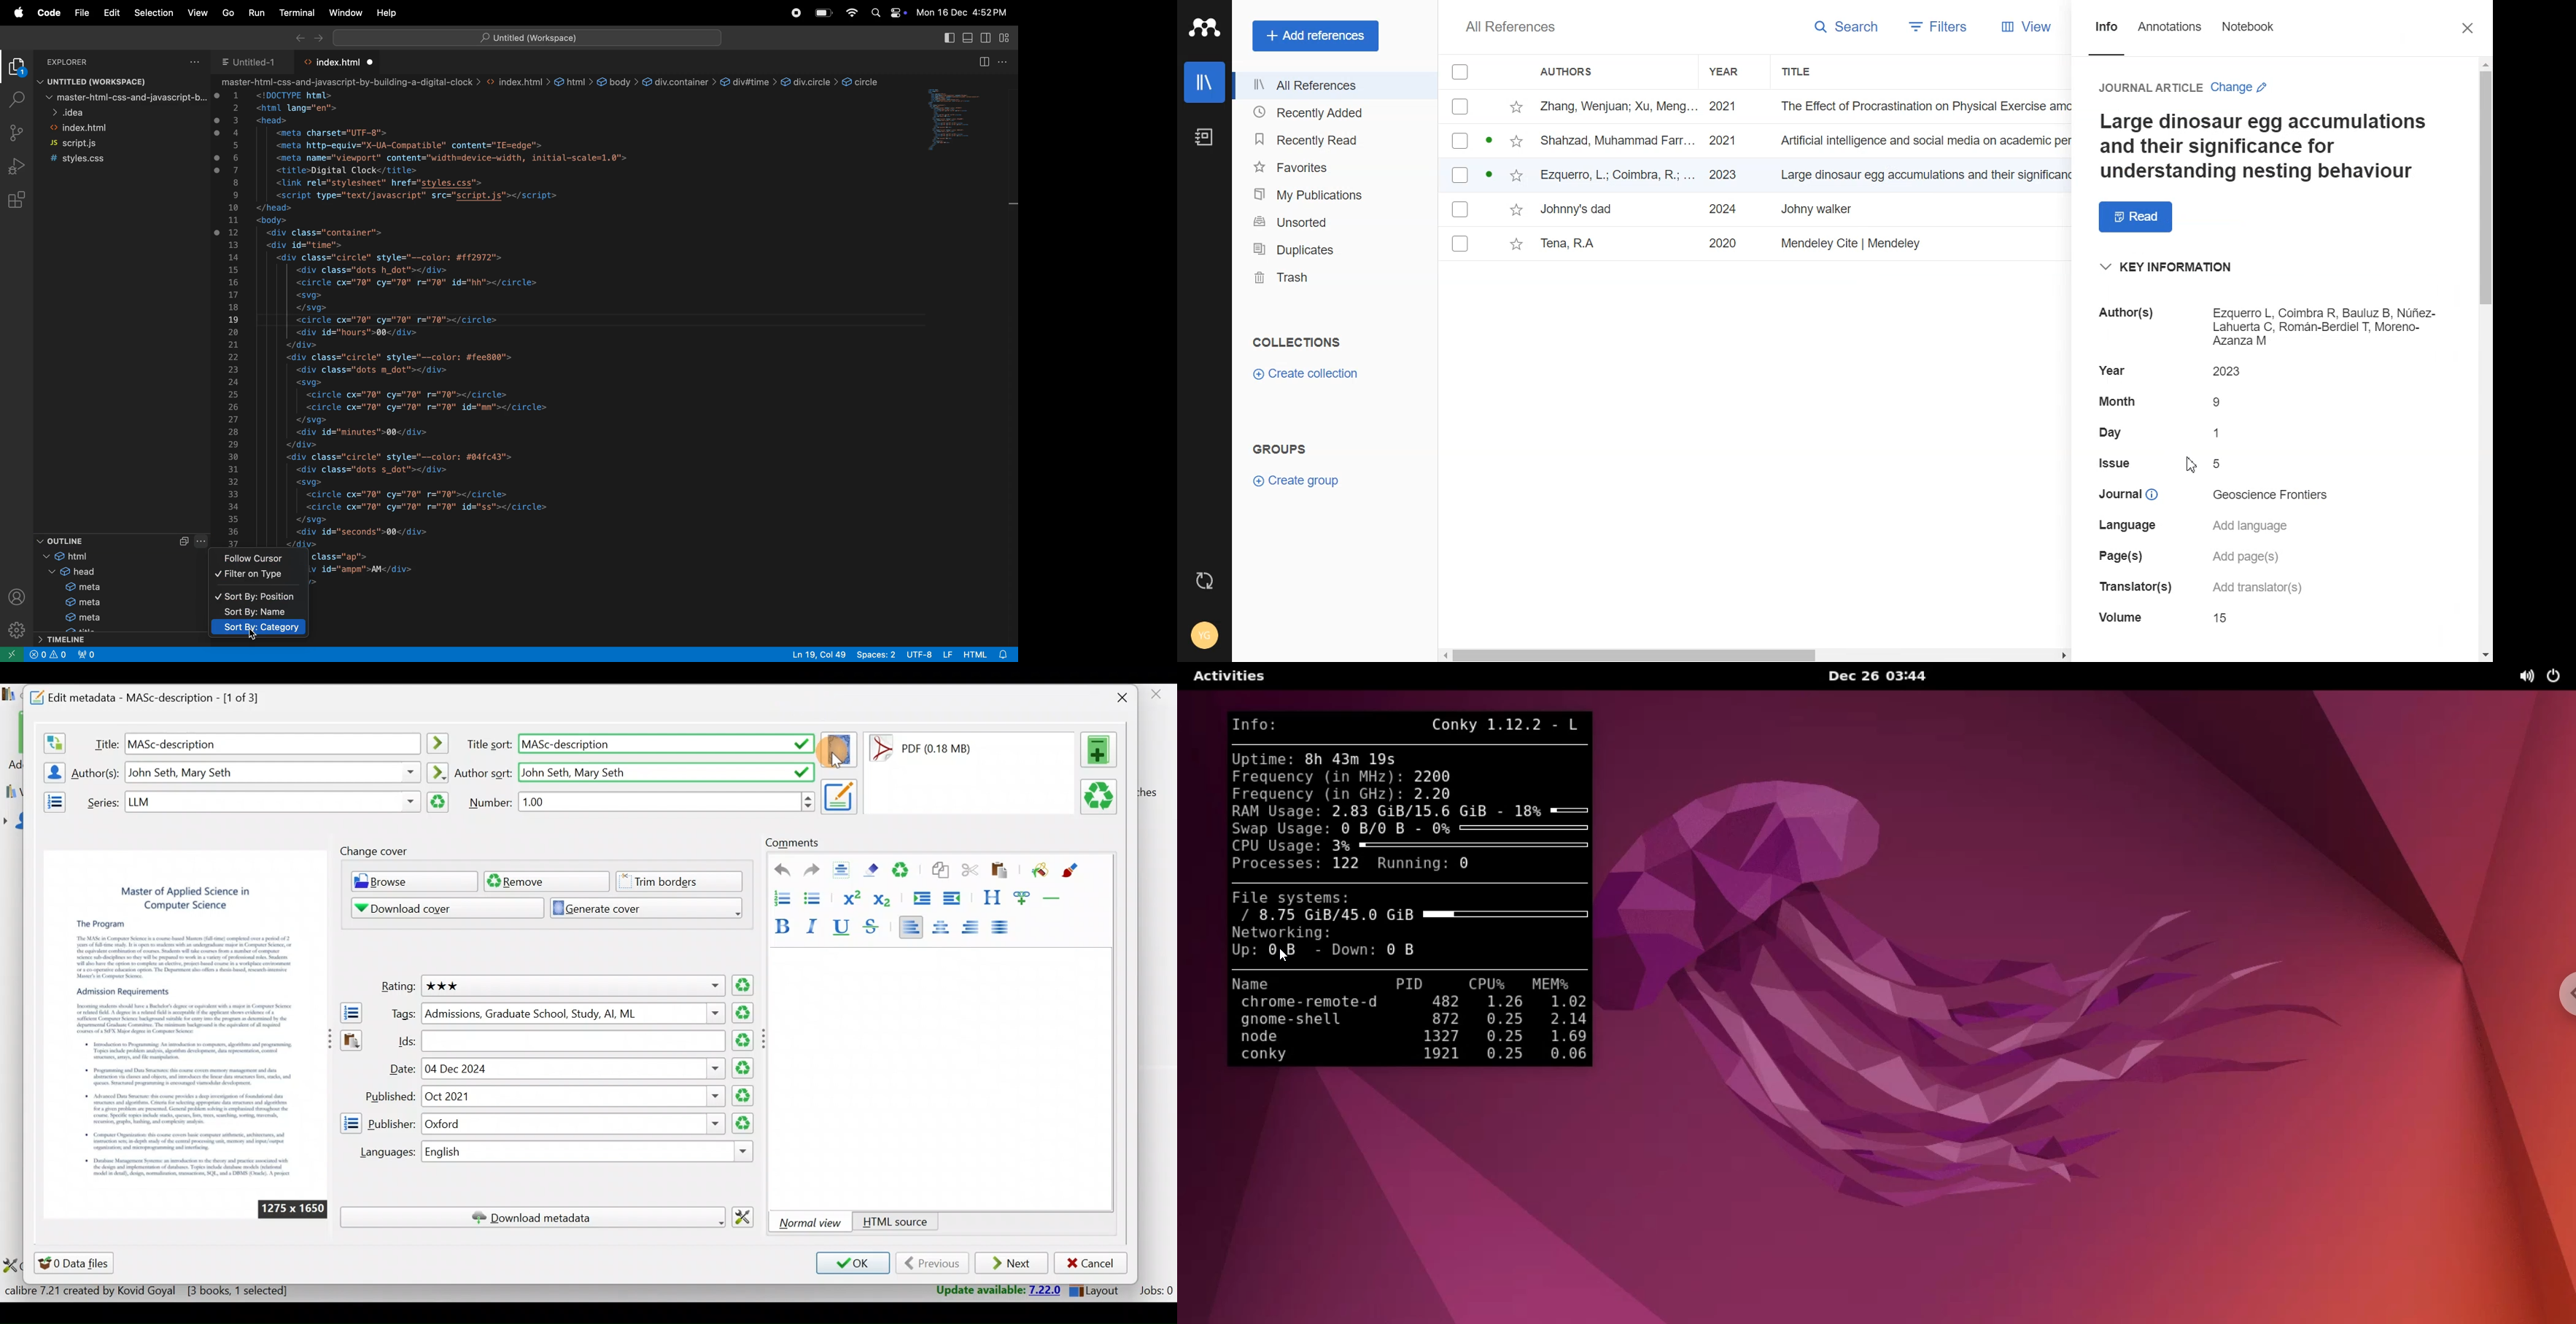  What do you see at coordinates (873, 928) in the screenshot?
I see `Strikethrough` at bounding box center [873, 928].